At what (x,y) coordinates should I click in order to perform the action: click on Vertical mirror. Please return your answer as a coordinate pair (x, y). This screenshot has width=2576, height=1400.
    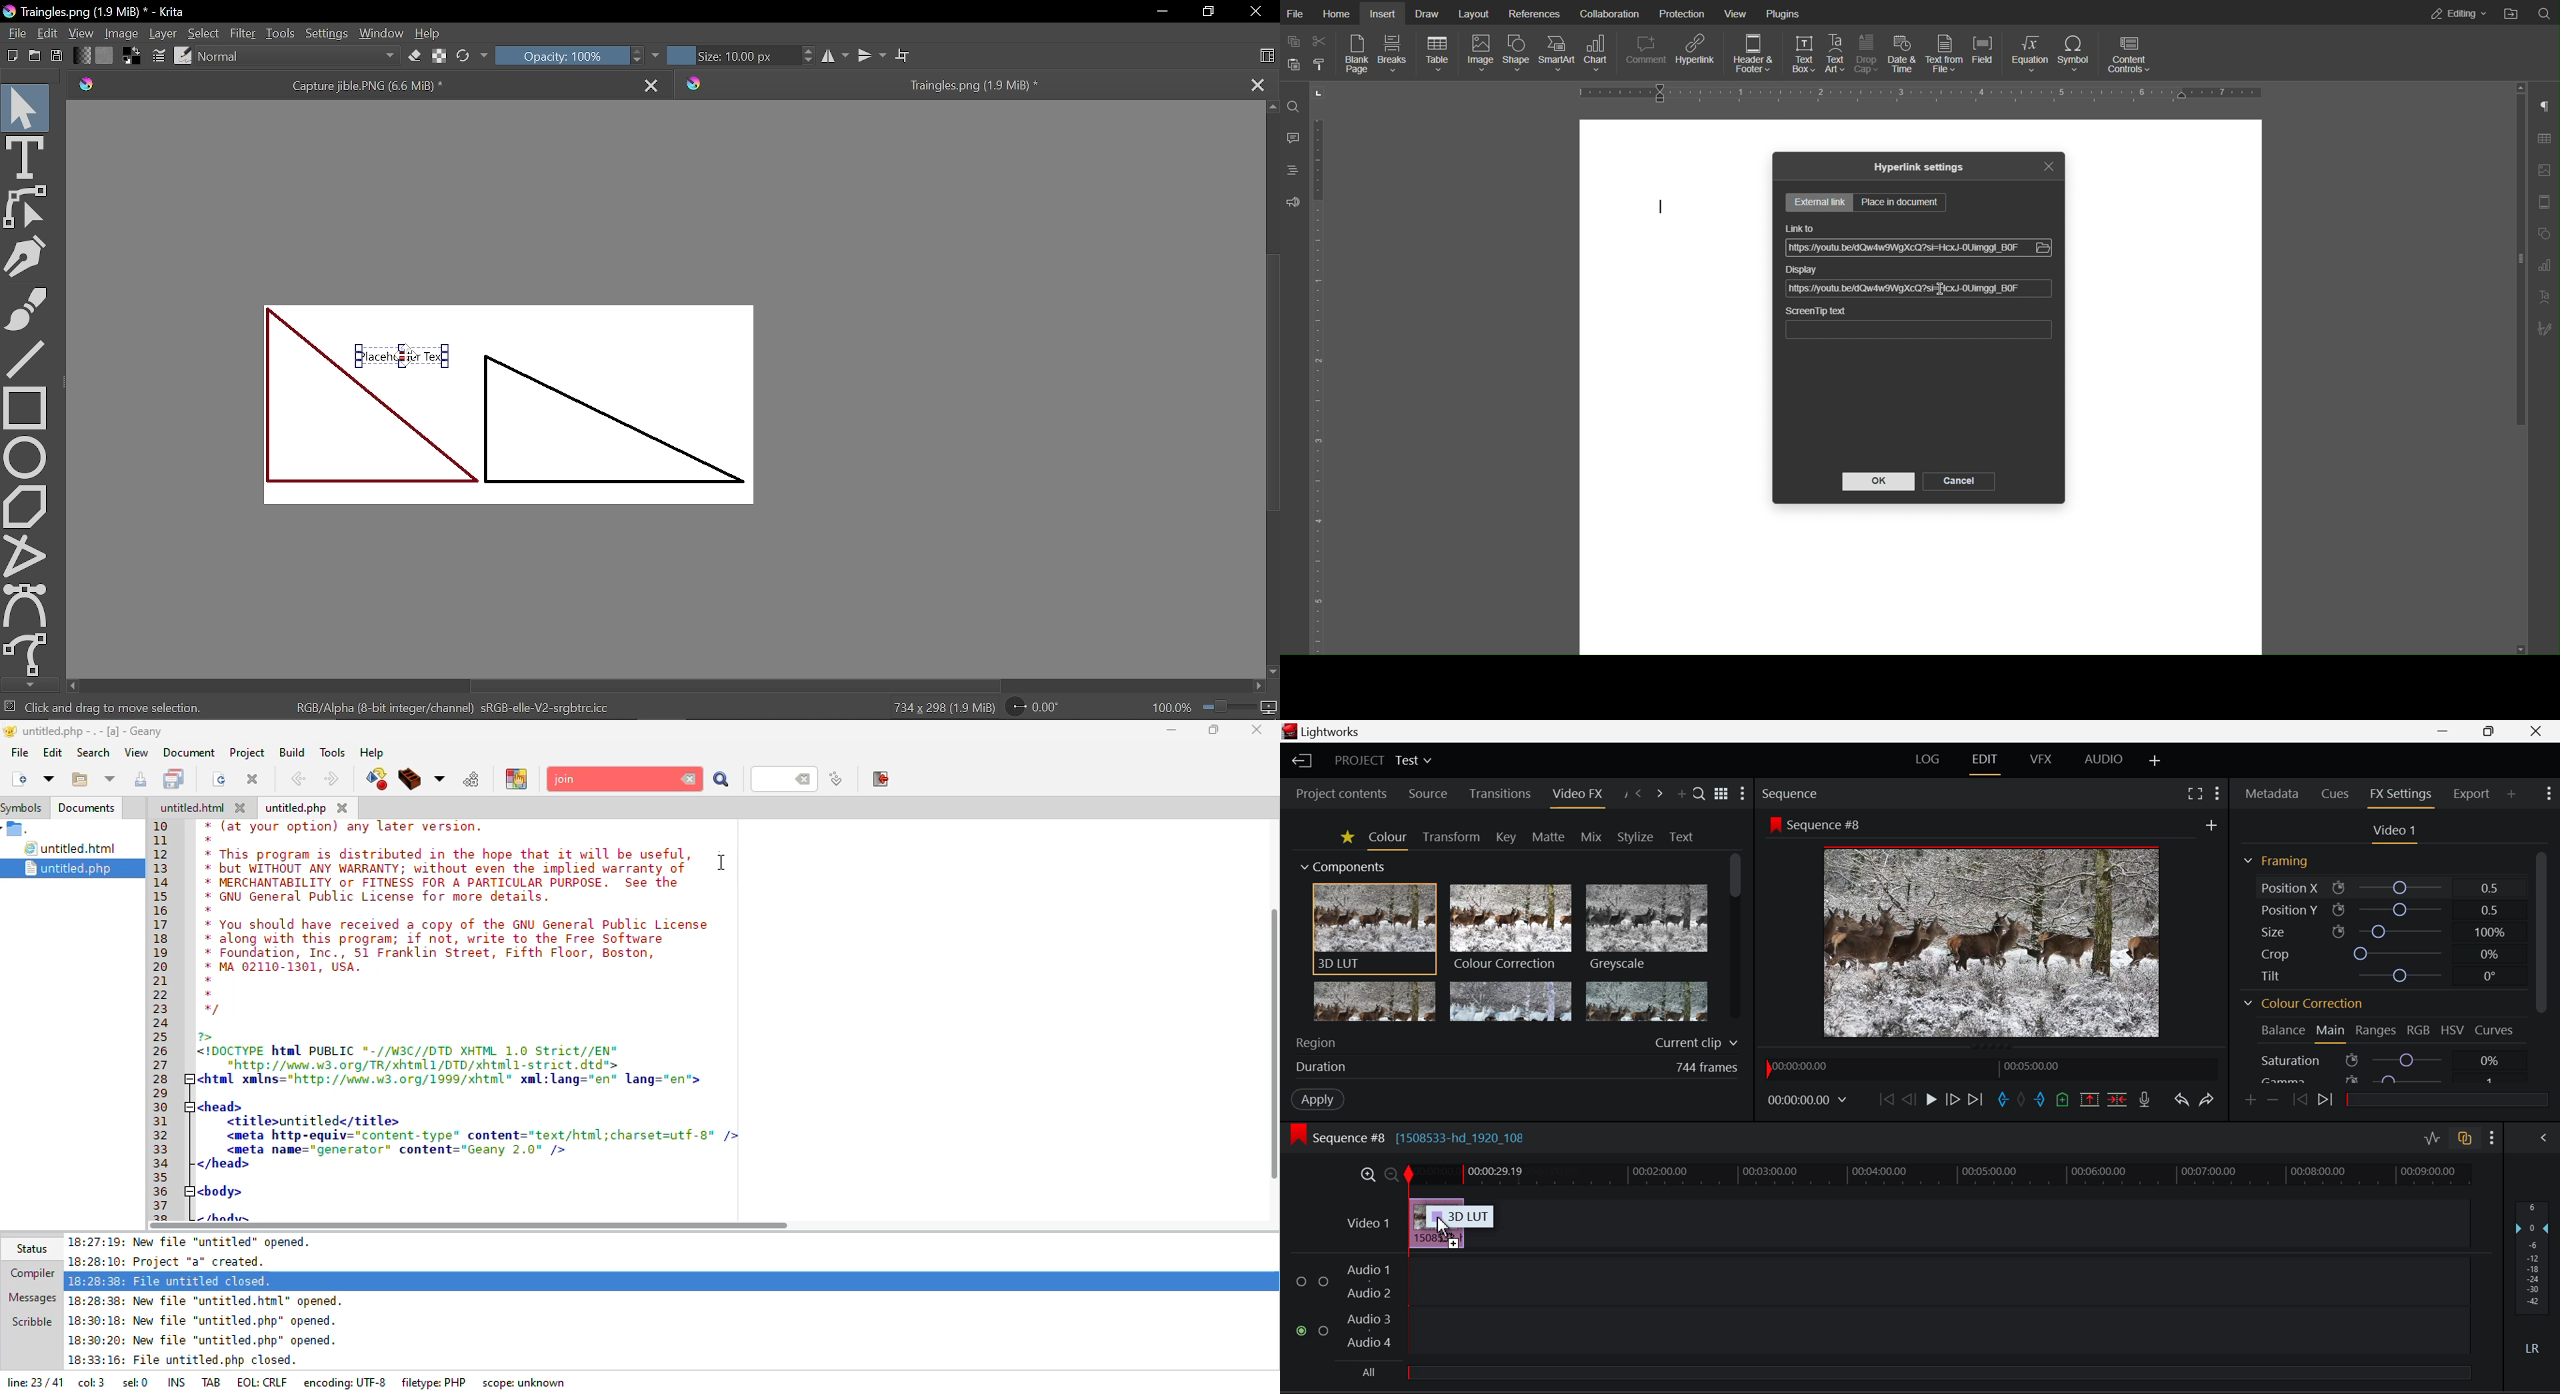
    Looking at the image, I should click on (874, 53).